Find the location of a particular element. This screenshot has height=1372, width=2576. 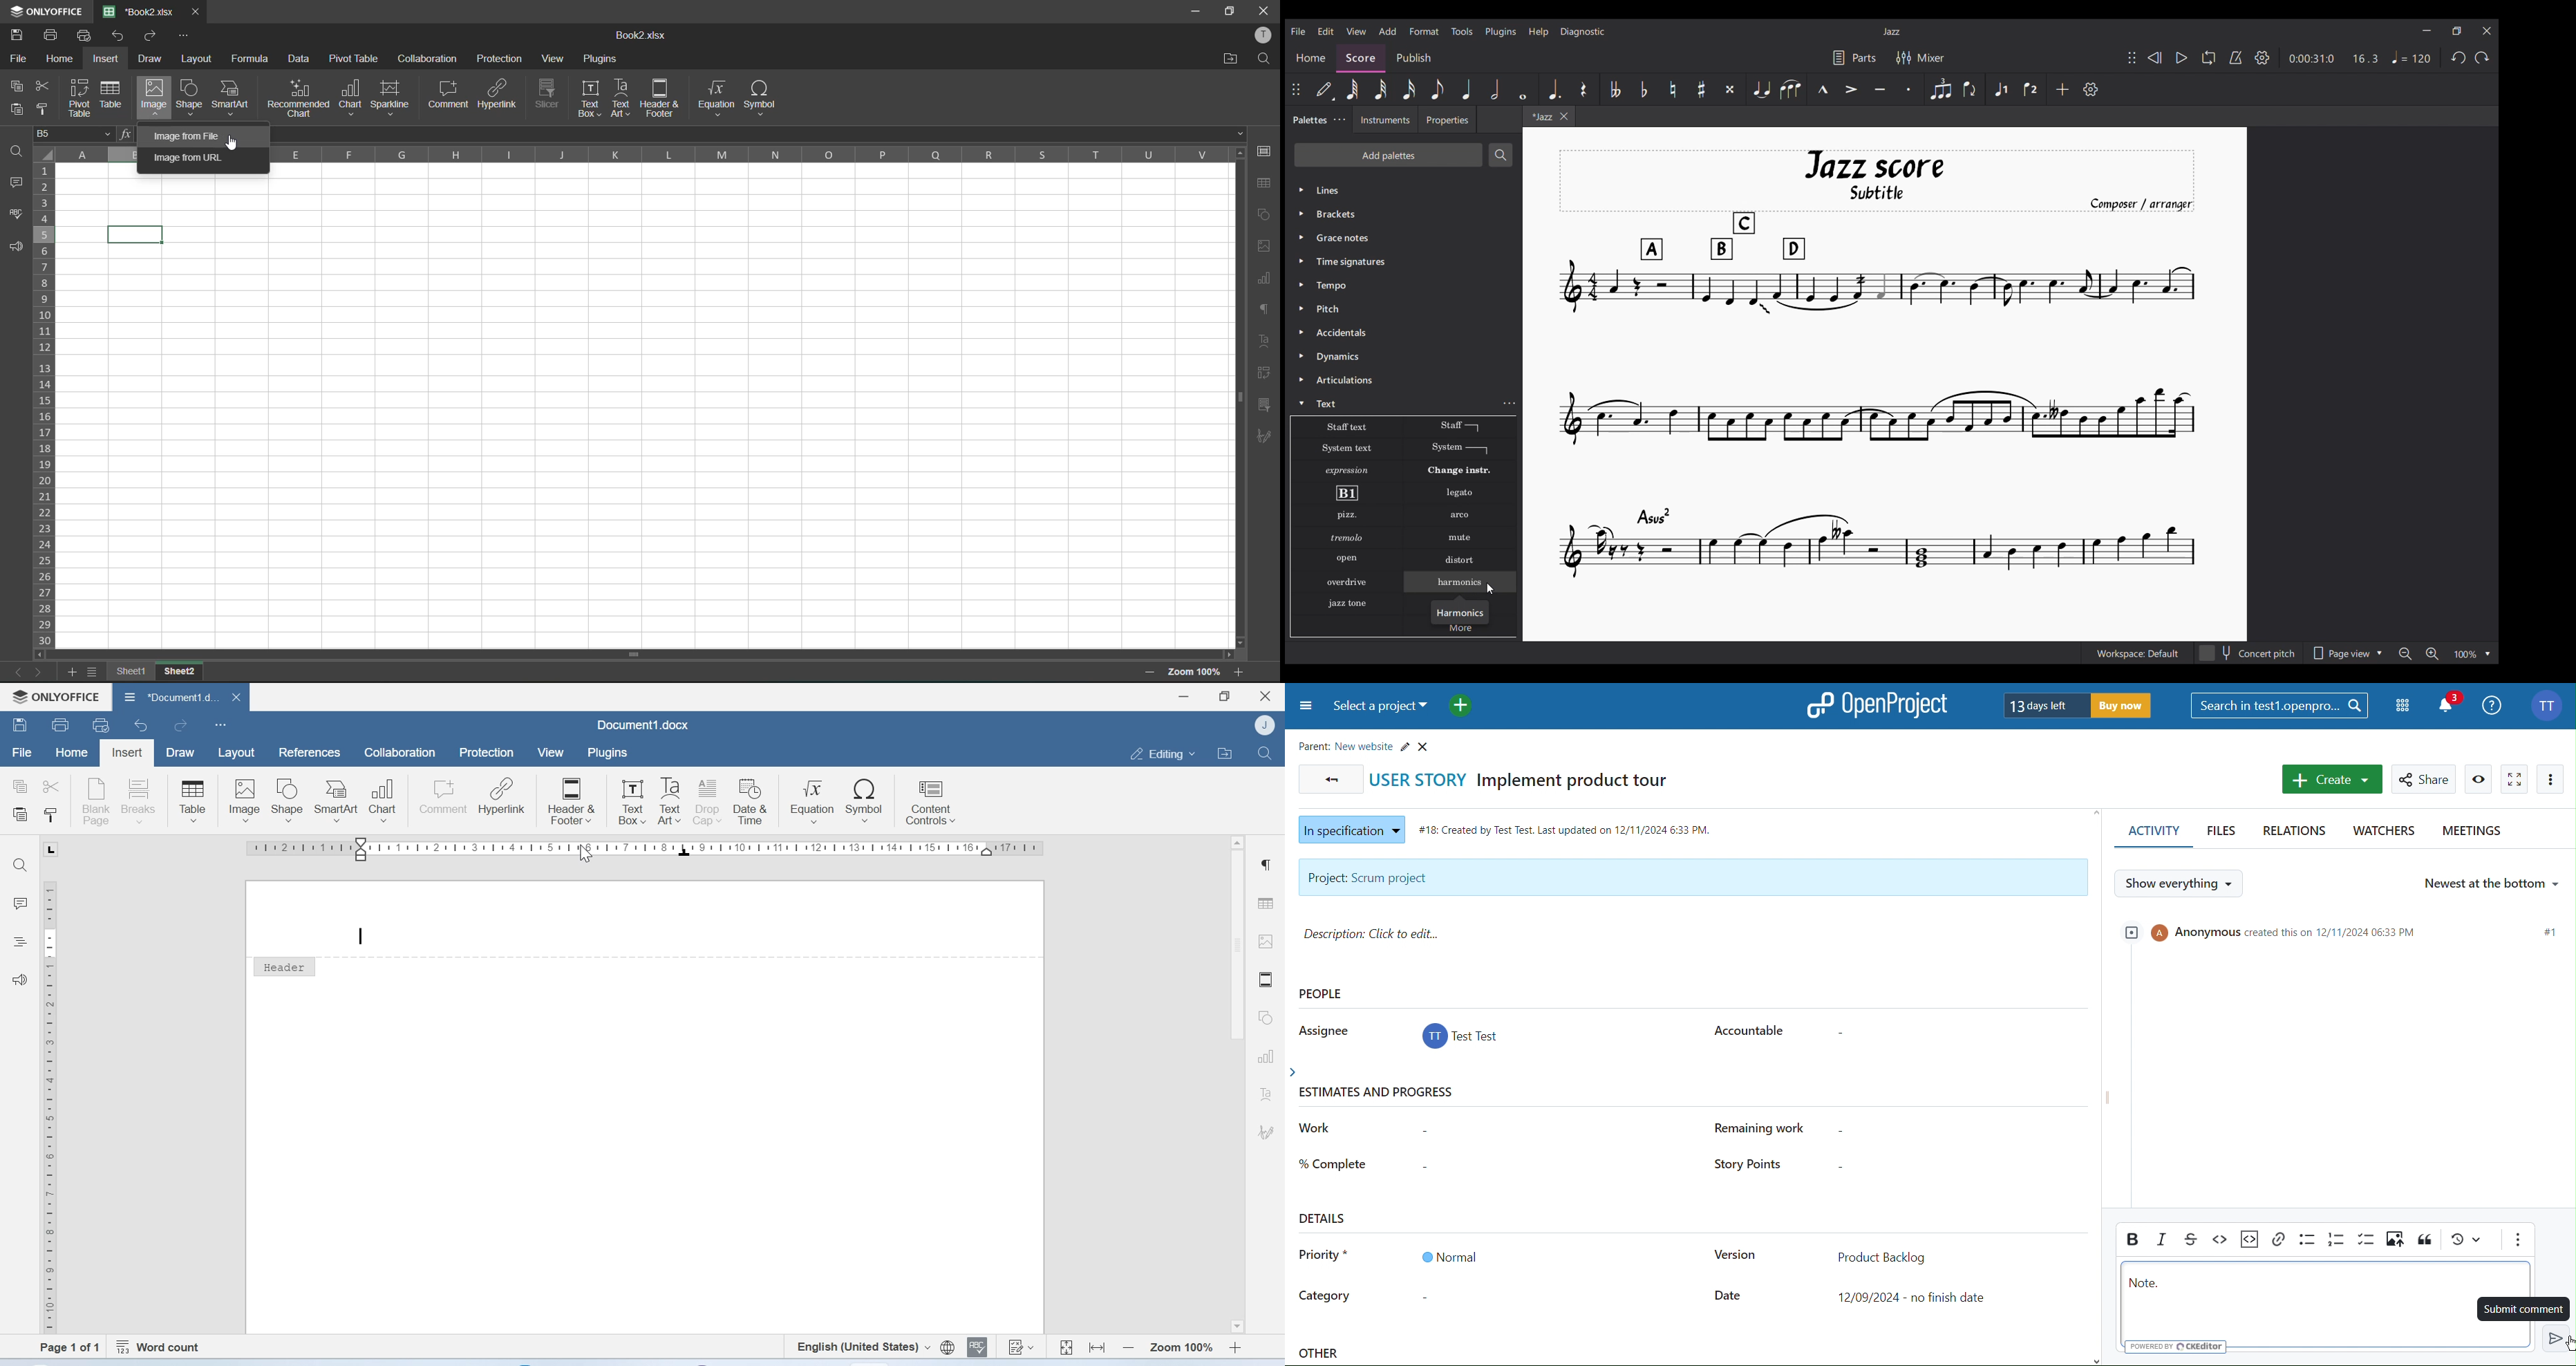

Scrollbar is located at coordinates (1234, 950).